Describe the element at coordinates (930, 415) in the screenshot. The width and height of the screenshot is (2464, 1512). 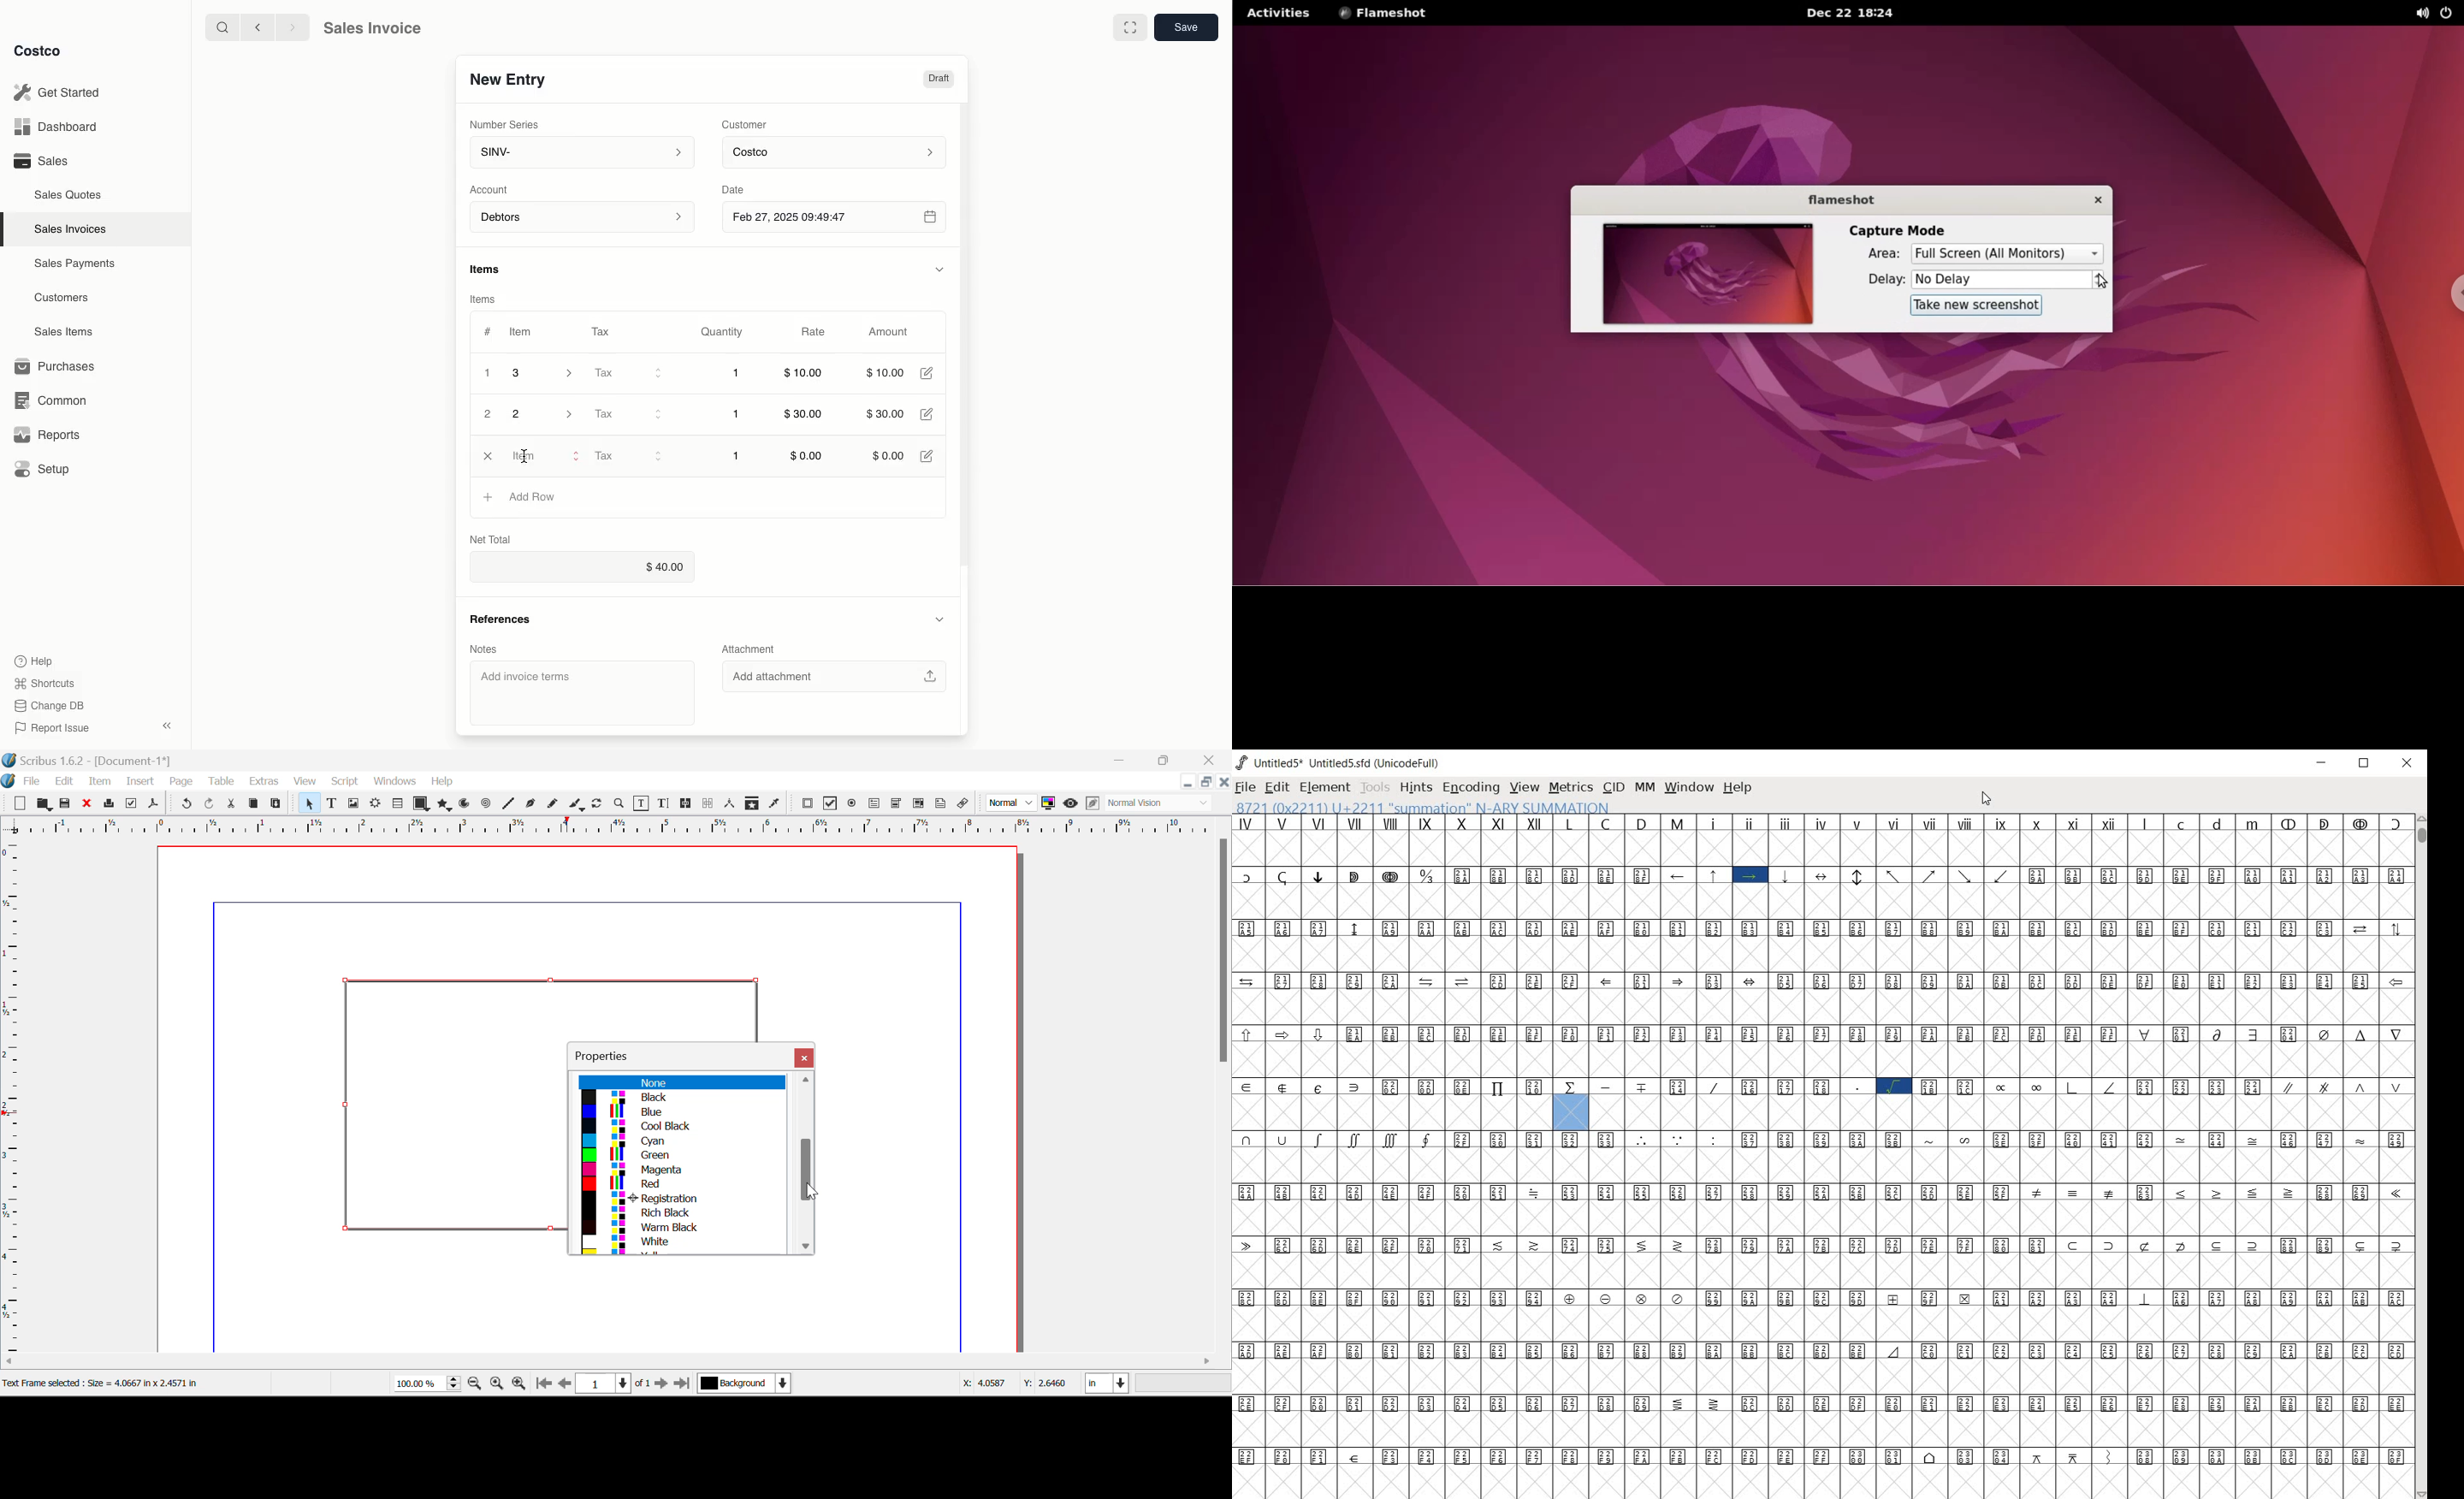
I see `Edit` at that location.